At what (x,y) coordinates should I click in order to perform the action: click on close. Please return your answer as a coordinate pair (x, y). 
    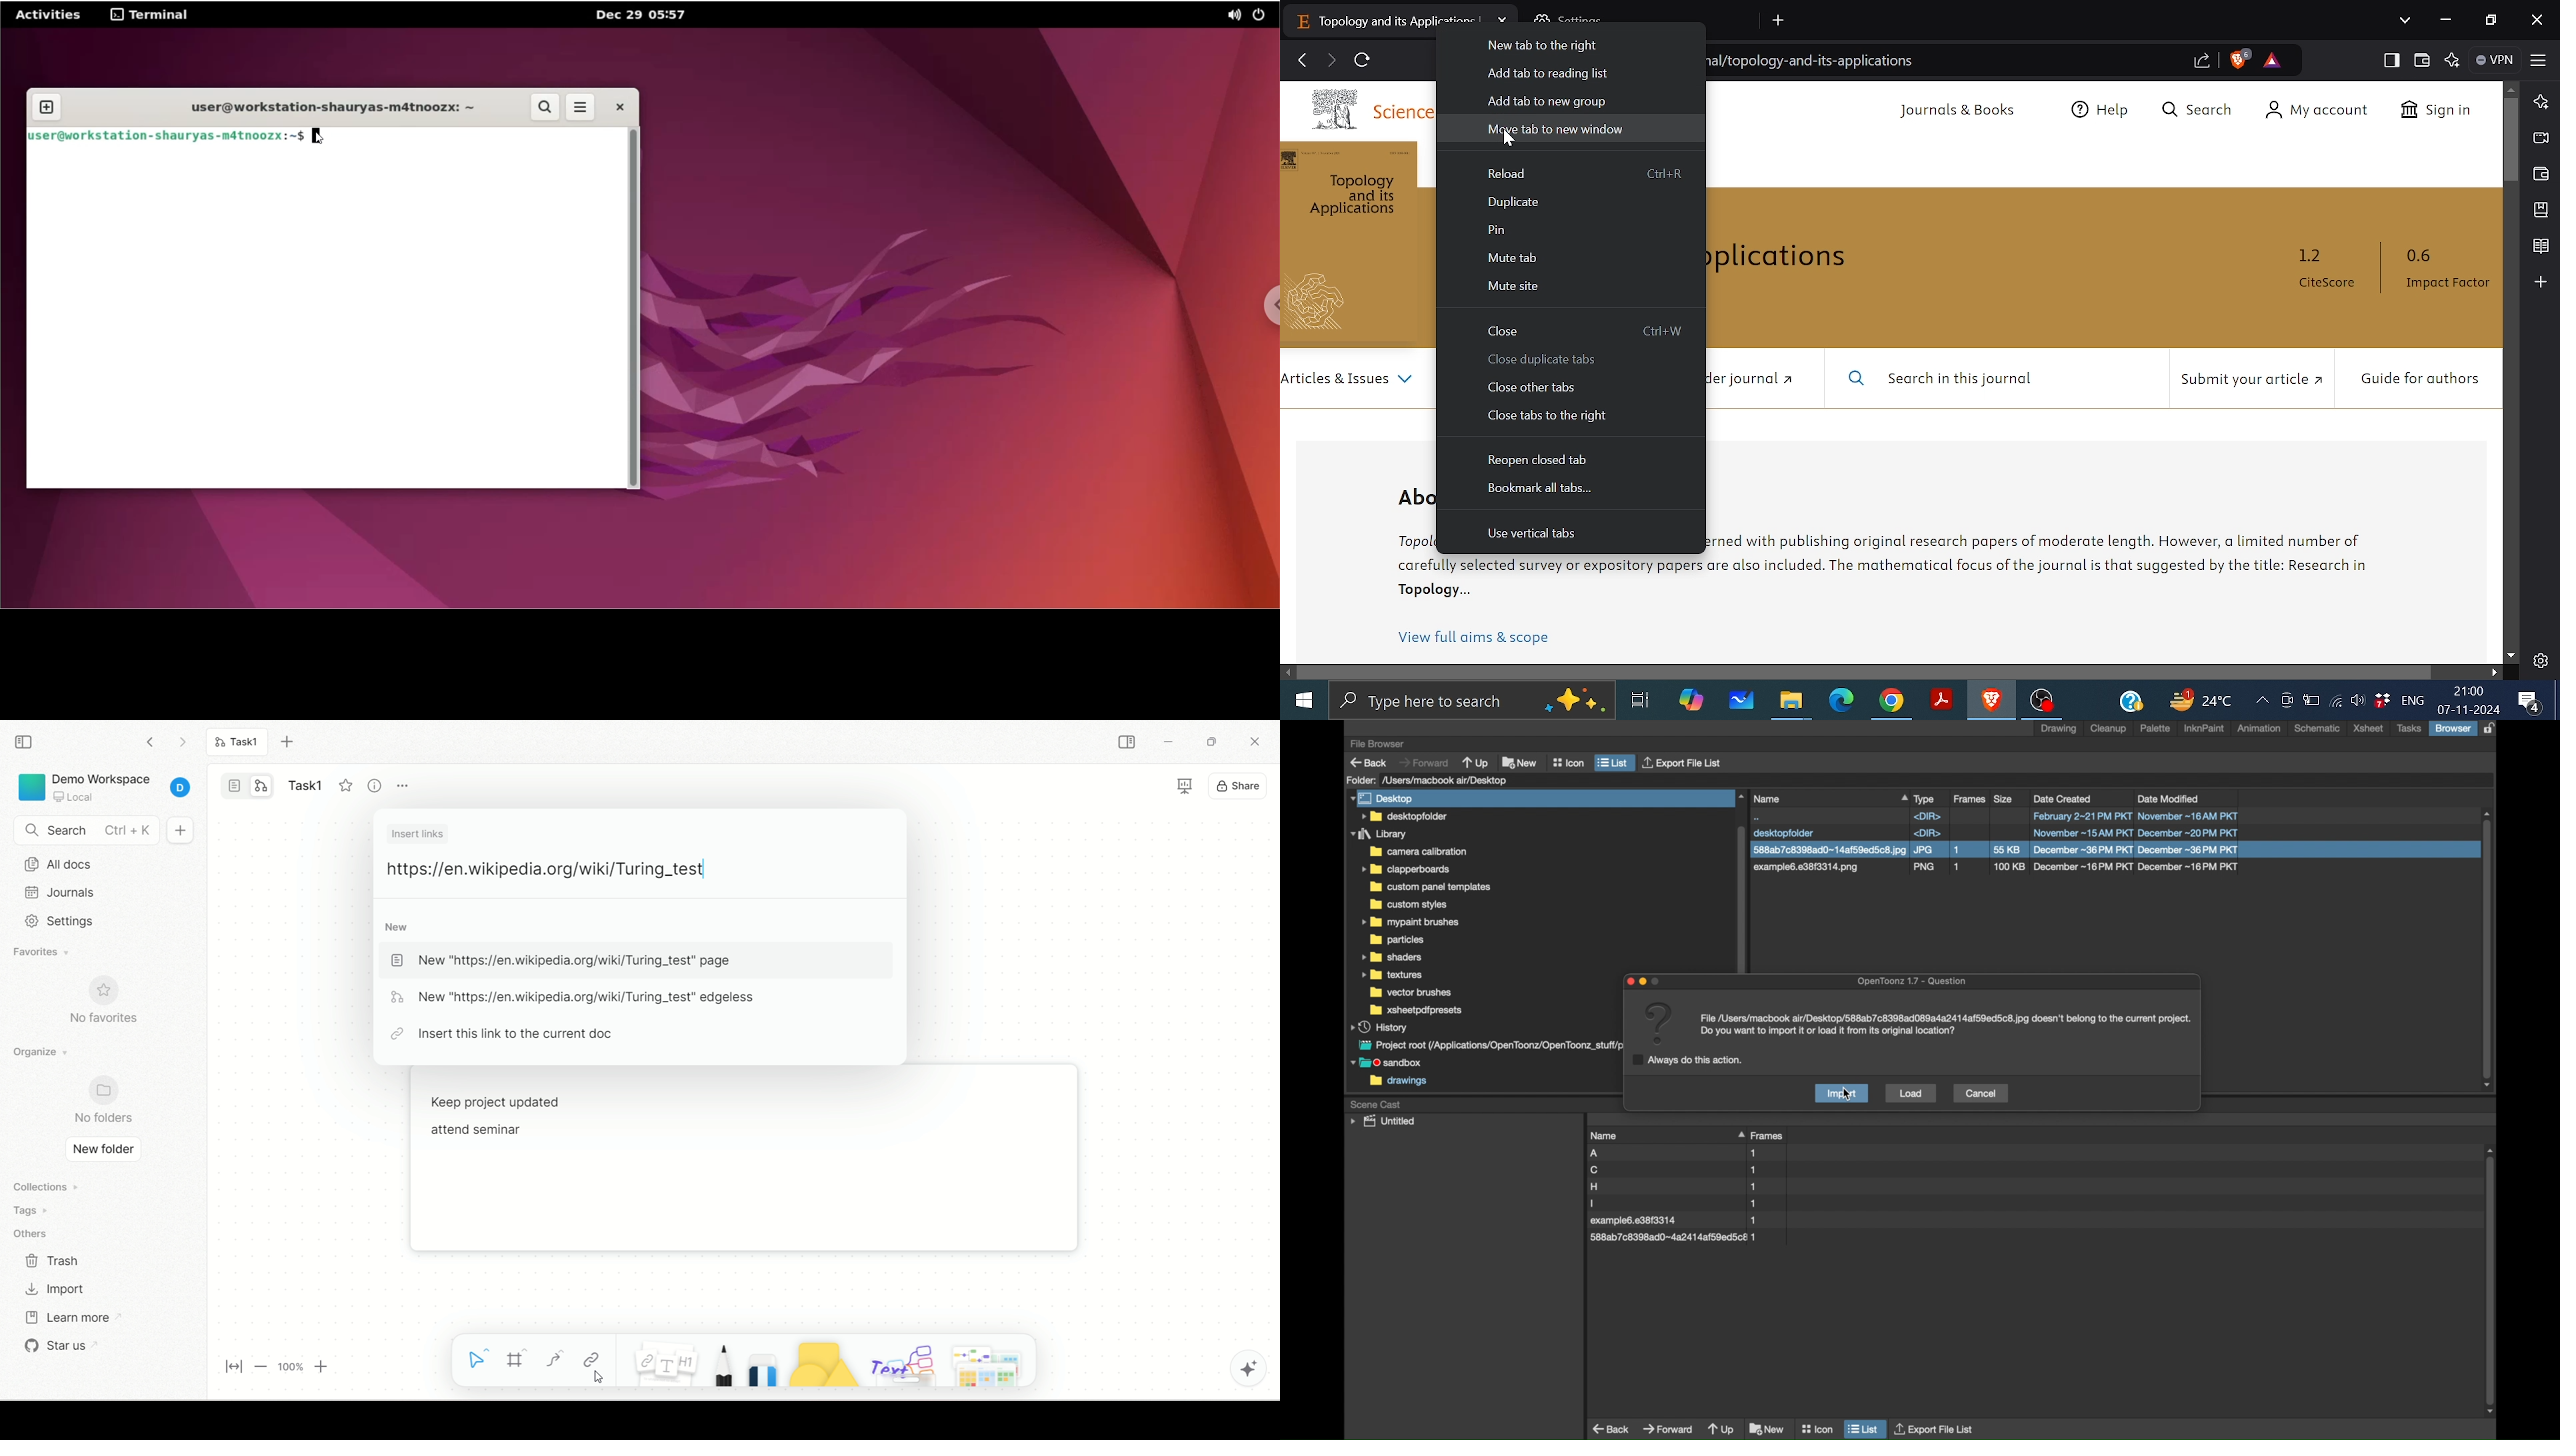
    Looking at the image, I should click on (619, 107).